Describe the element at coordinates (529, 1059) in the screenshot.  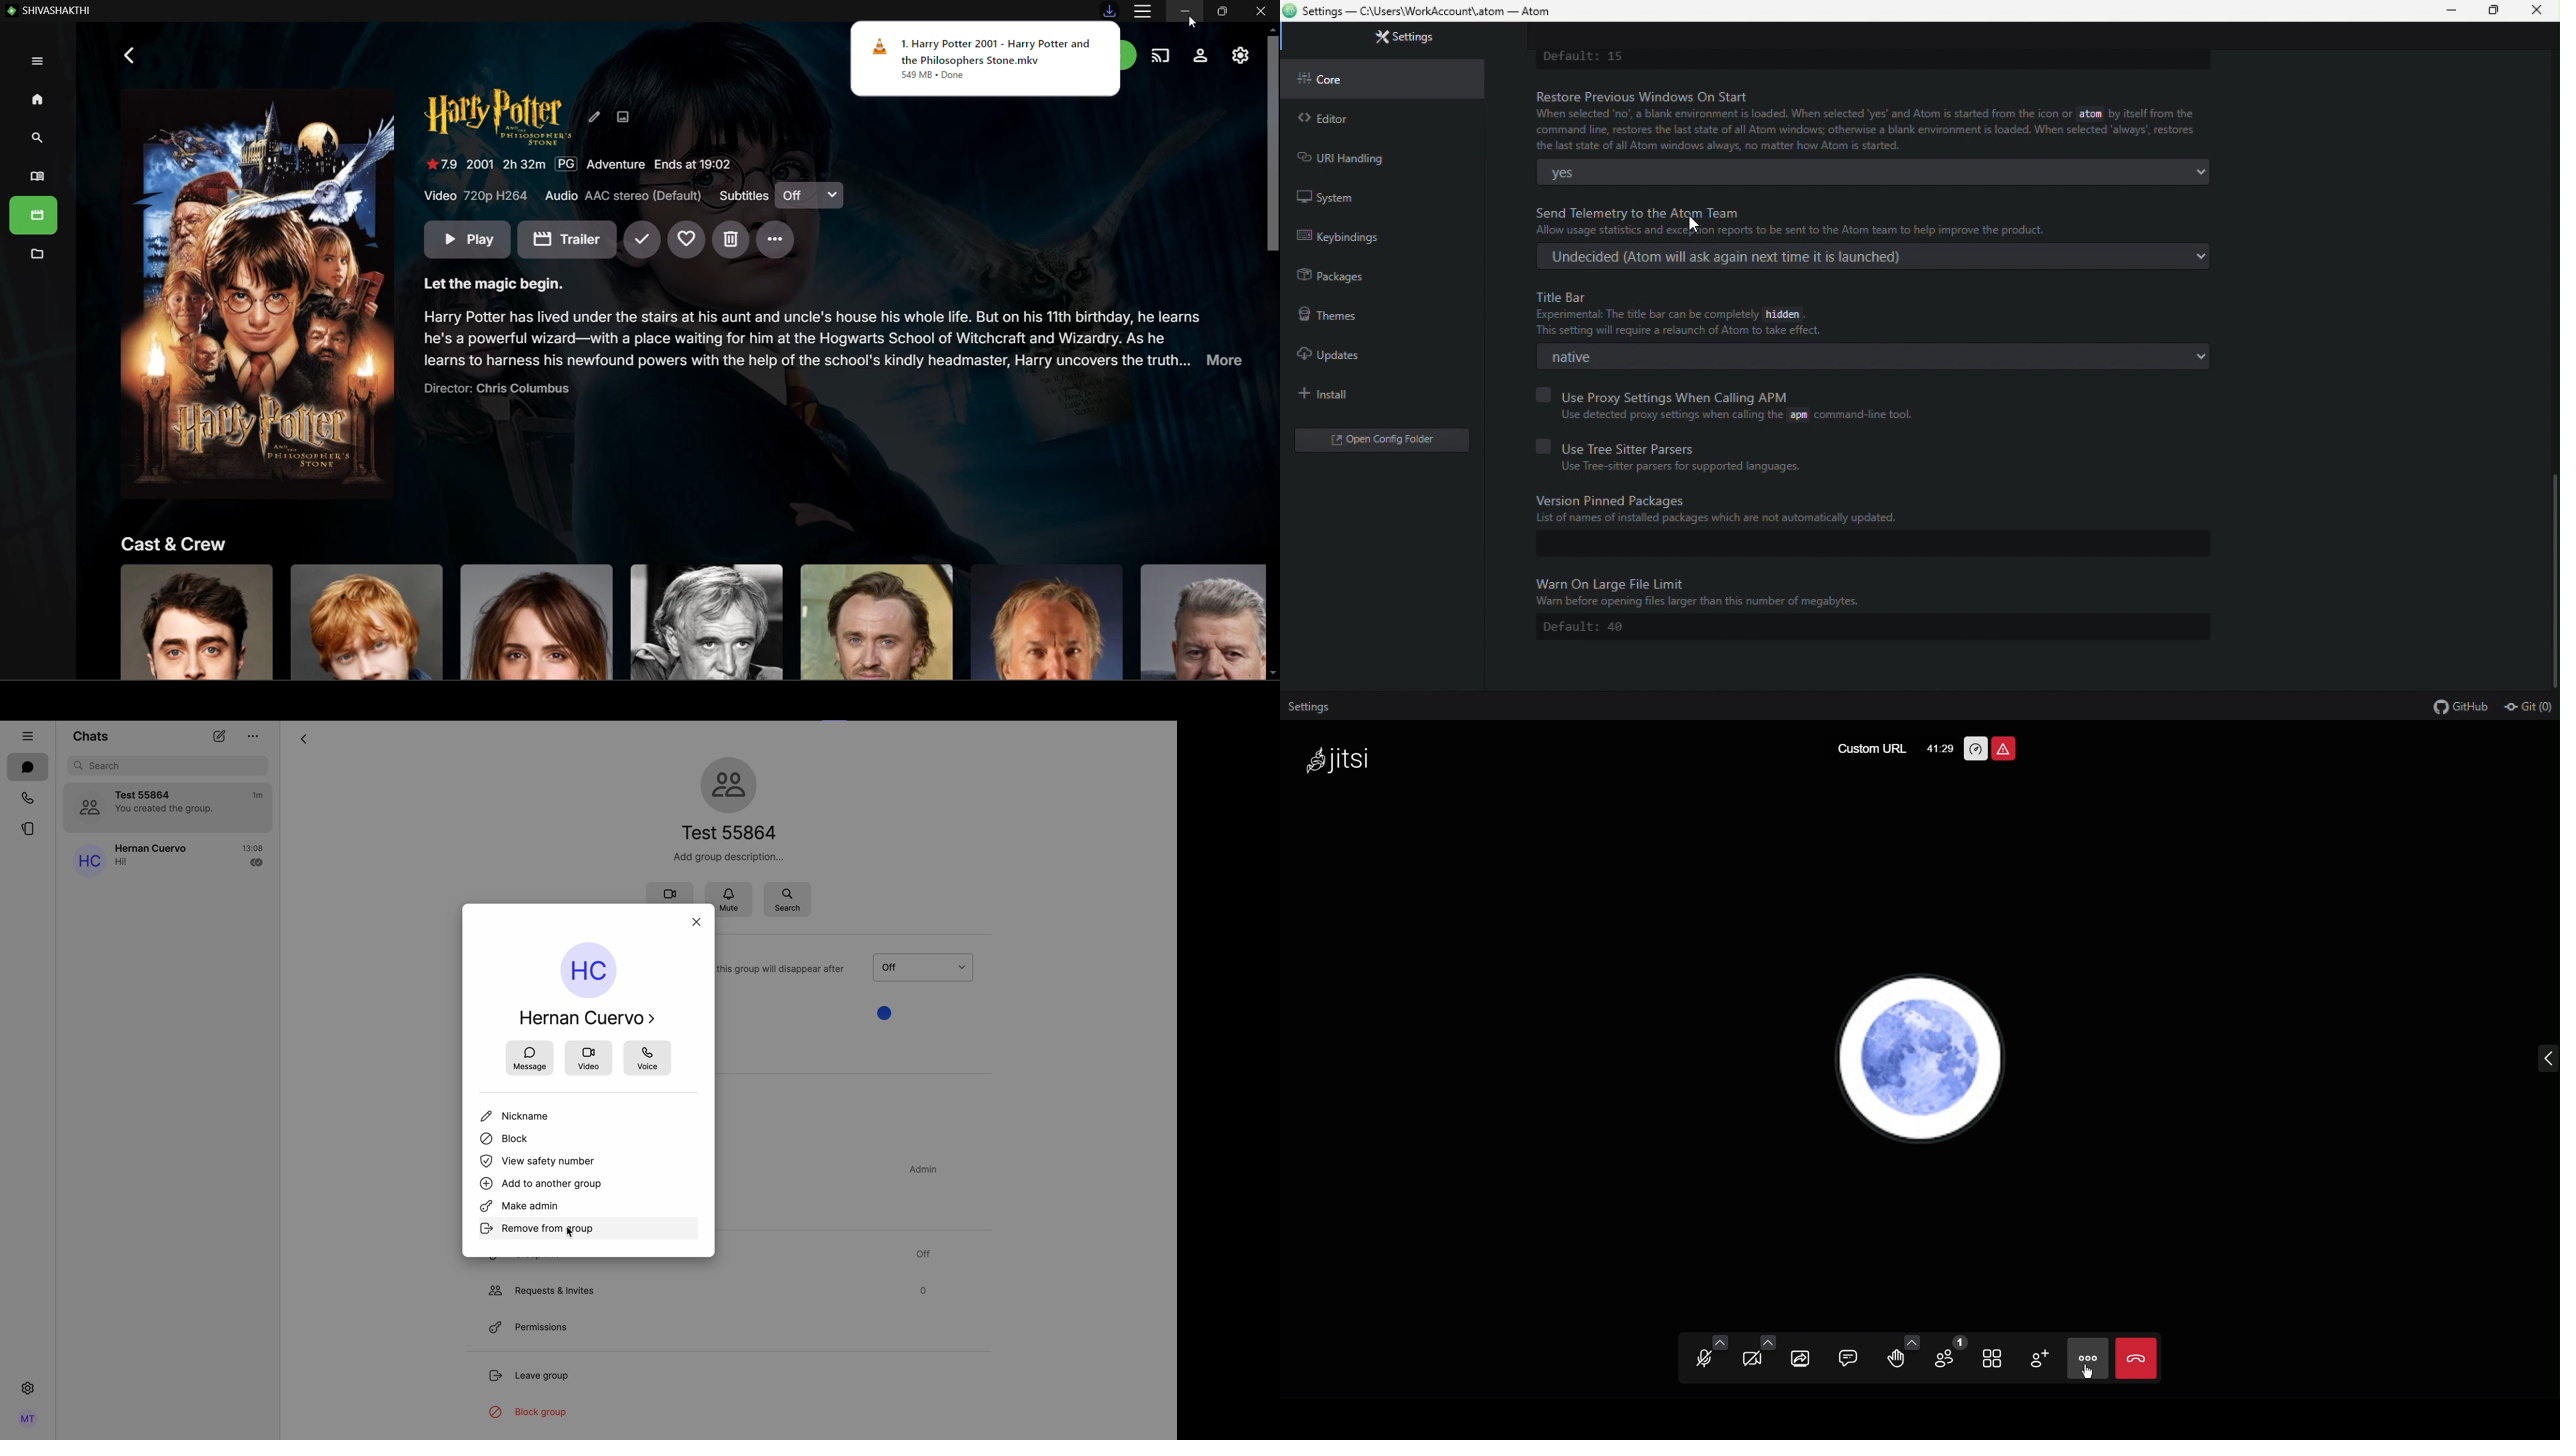
I see `message button` at that location.